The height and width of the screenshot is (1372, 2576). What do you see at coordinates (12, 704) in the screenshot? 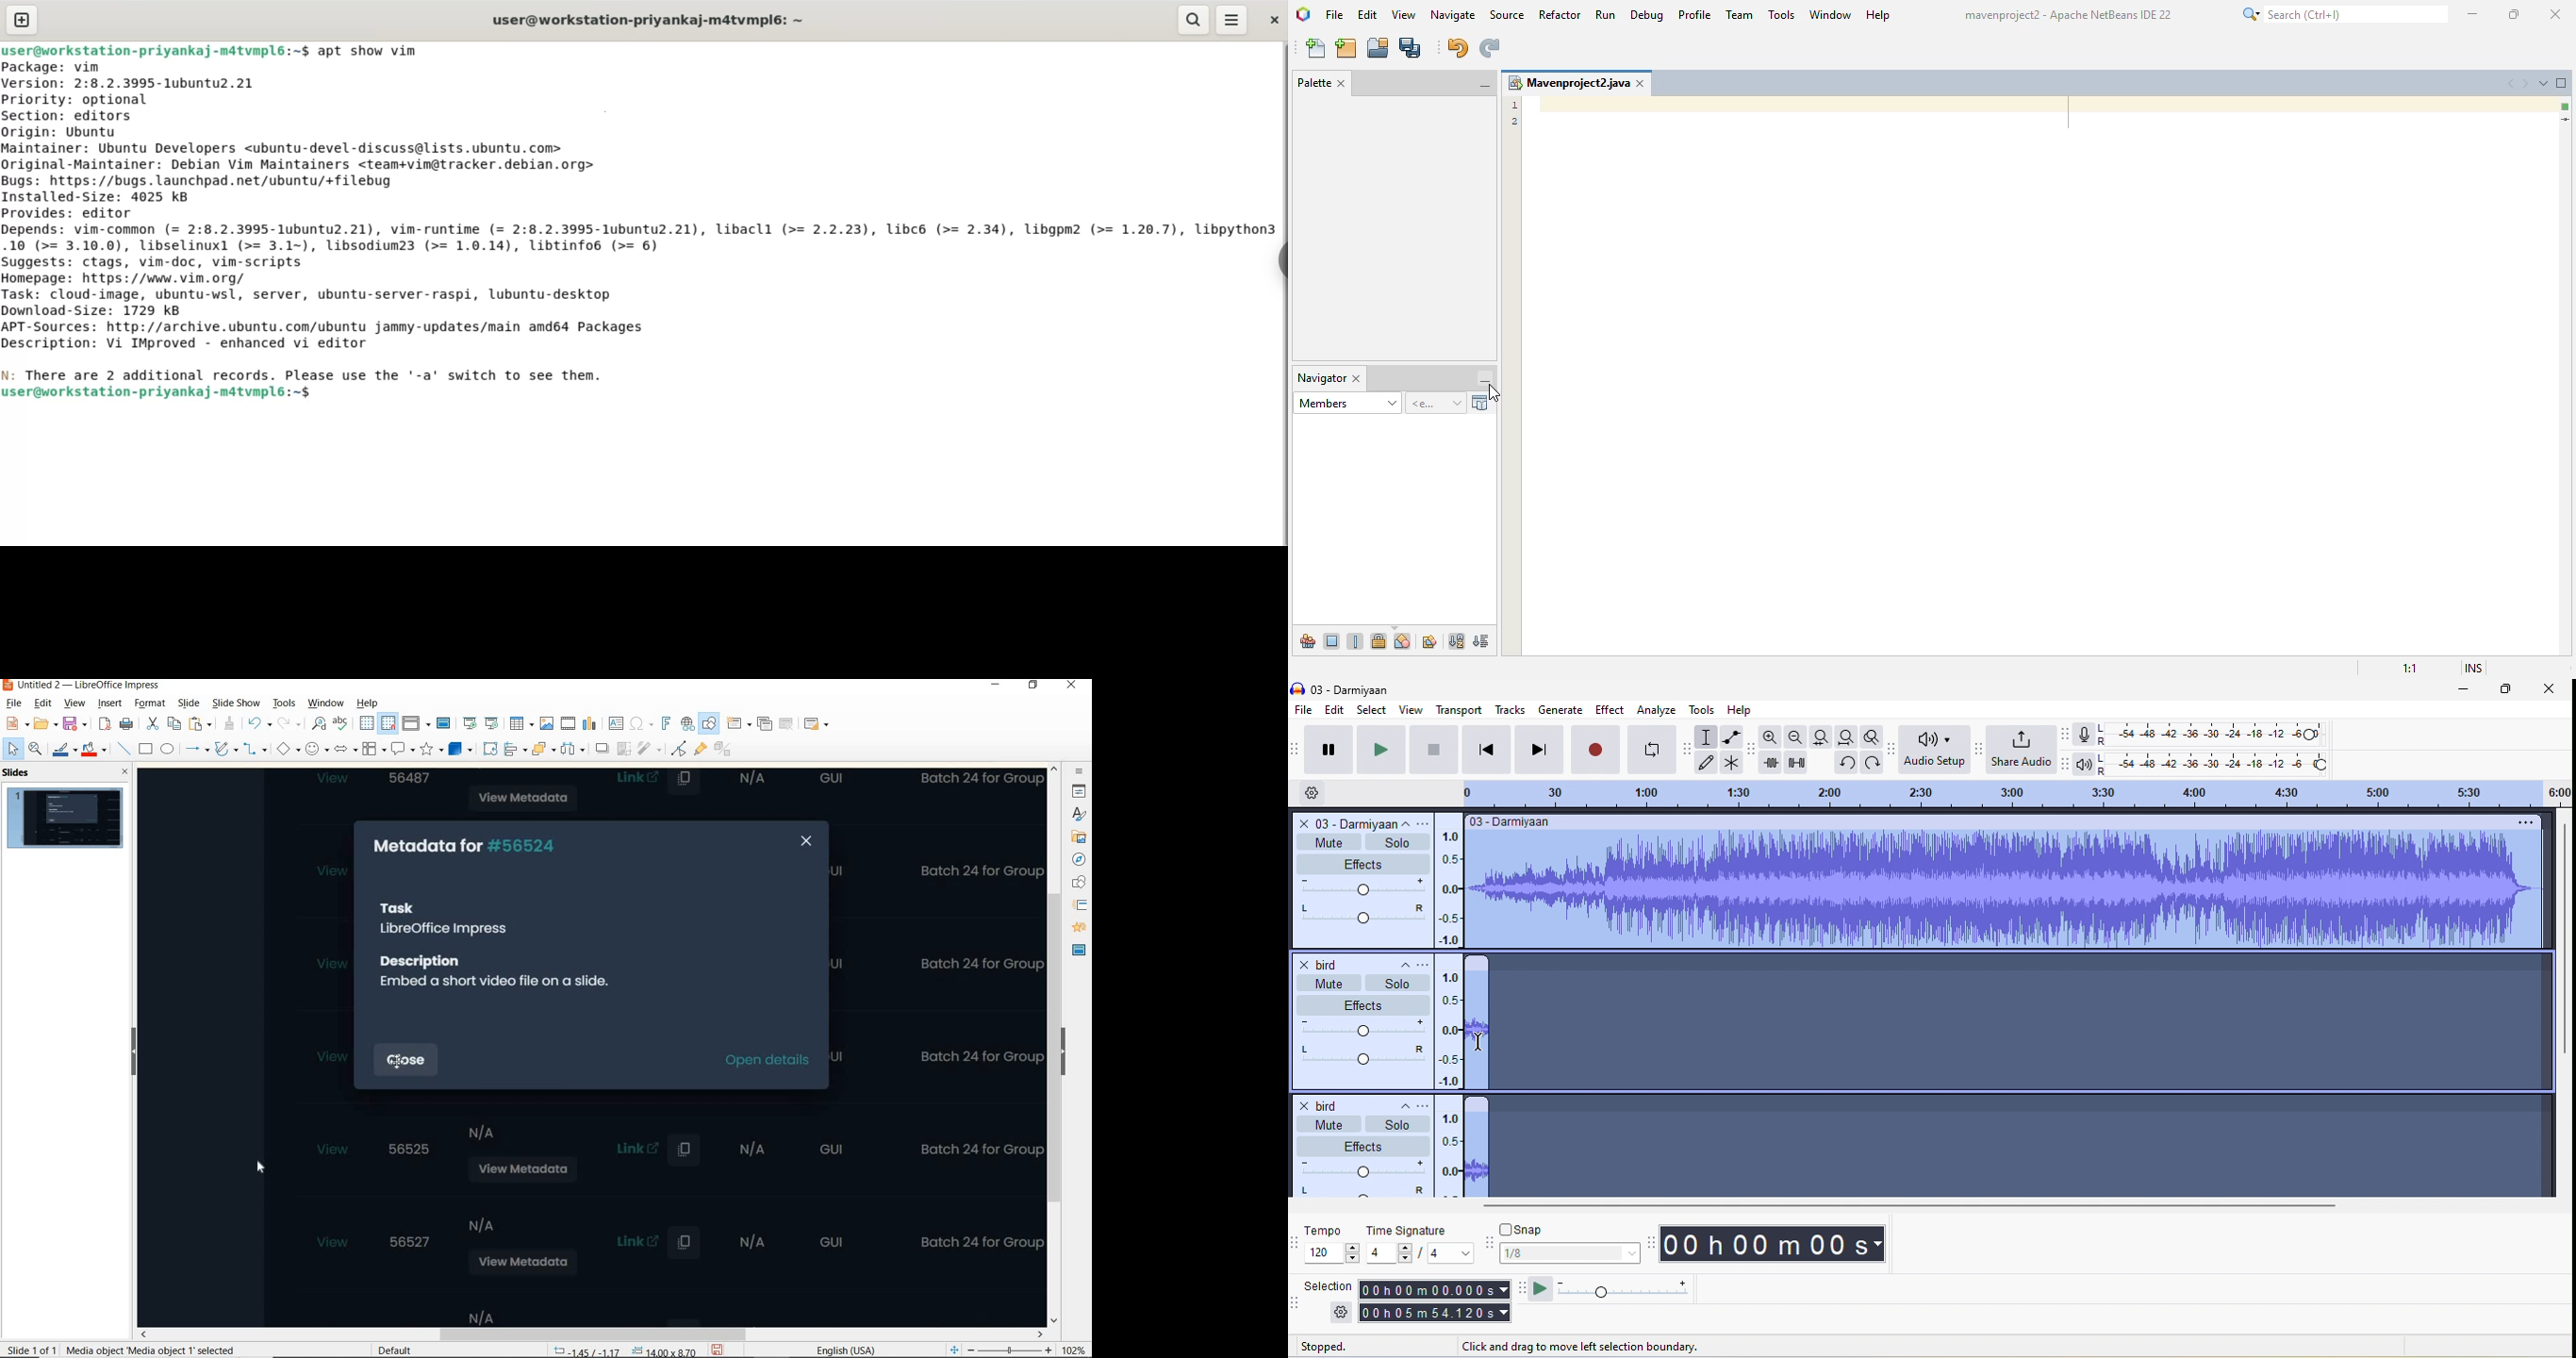
I see `FILE` at bounding box center [12, 704].